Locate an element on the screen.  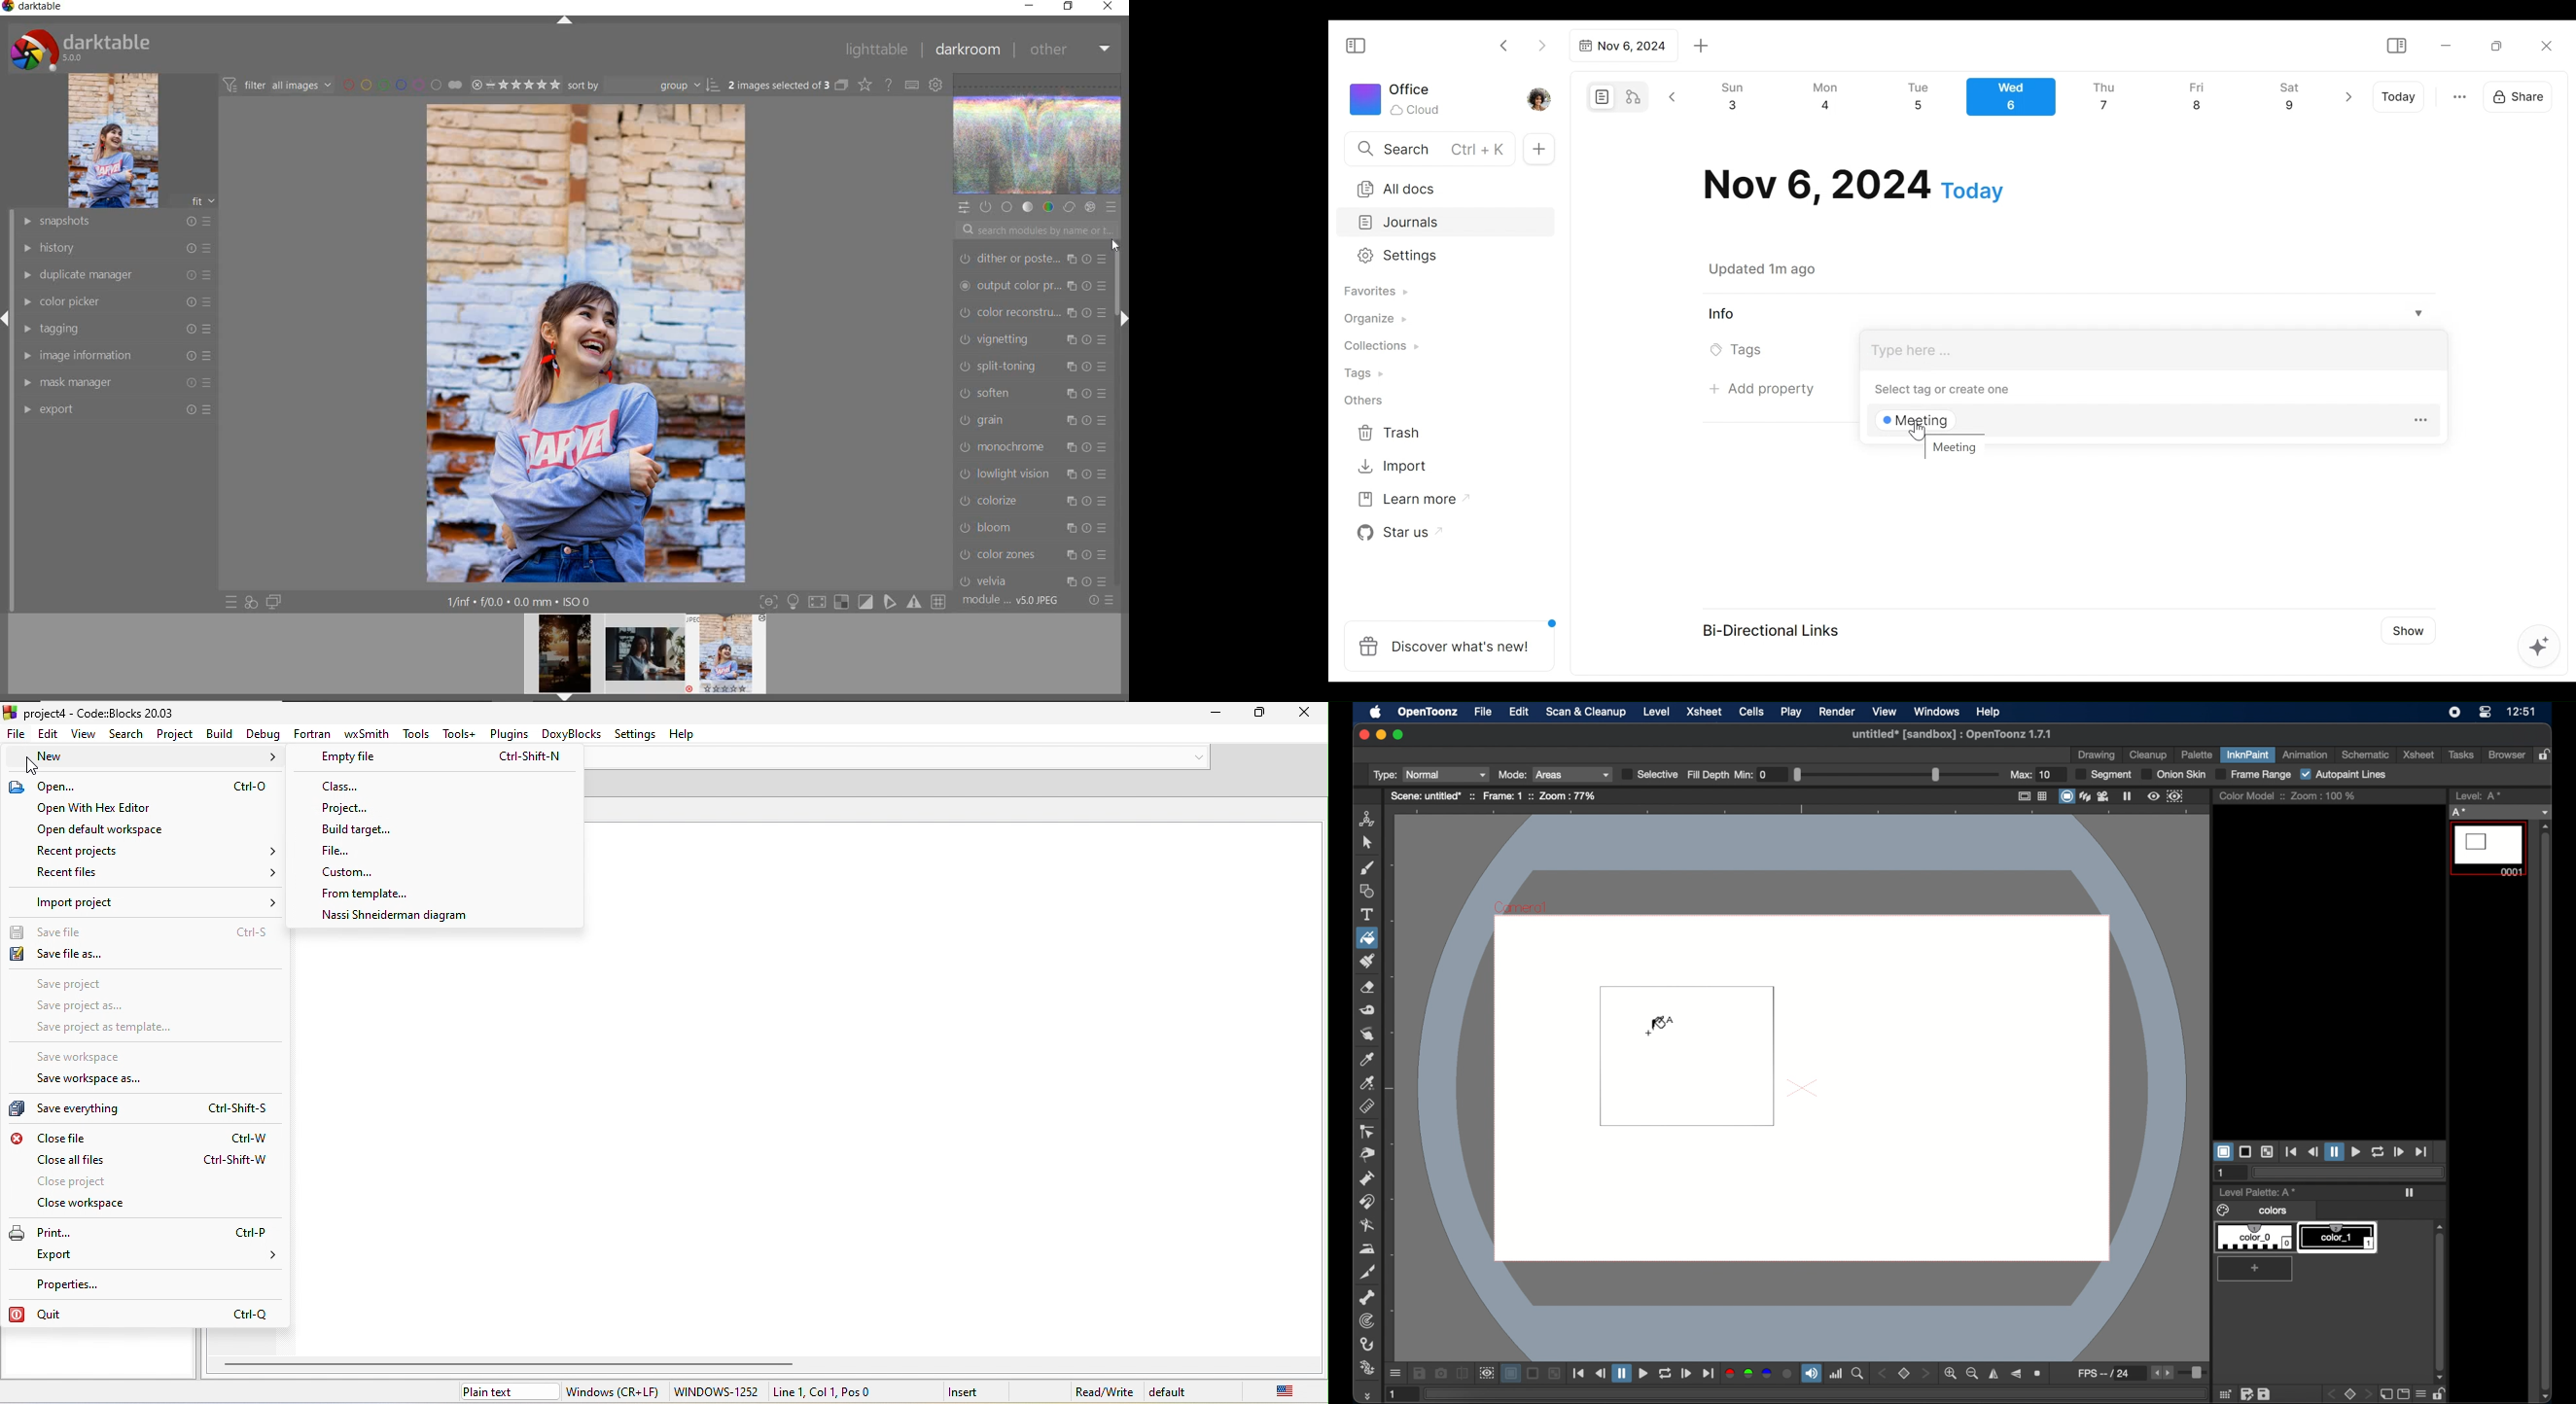
sub camera view is located at coordinates (1486, 1373).